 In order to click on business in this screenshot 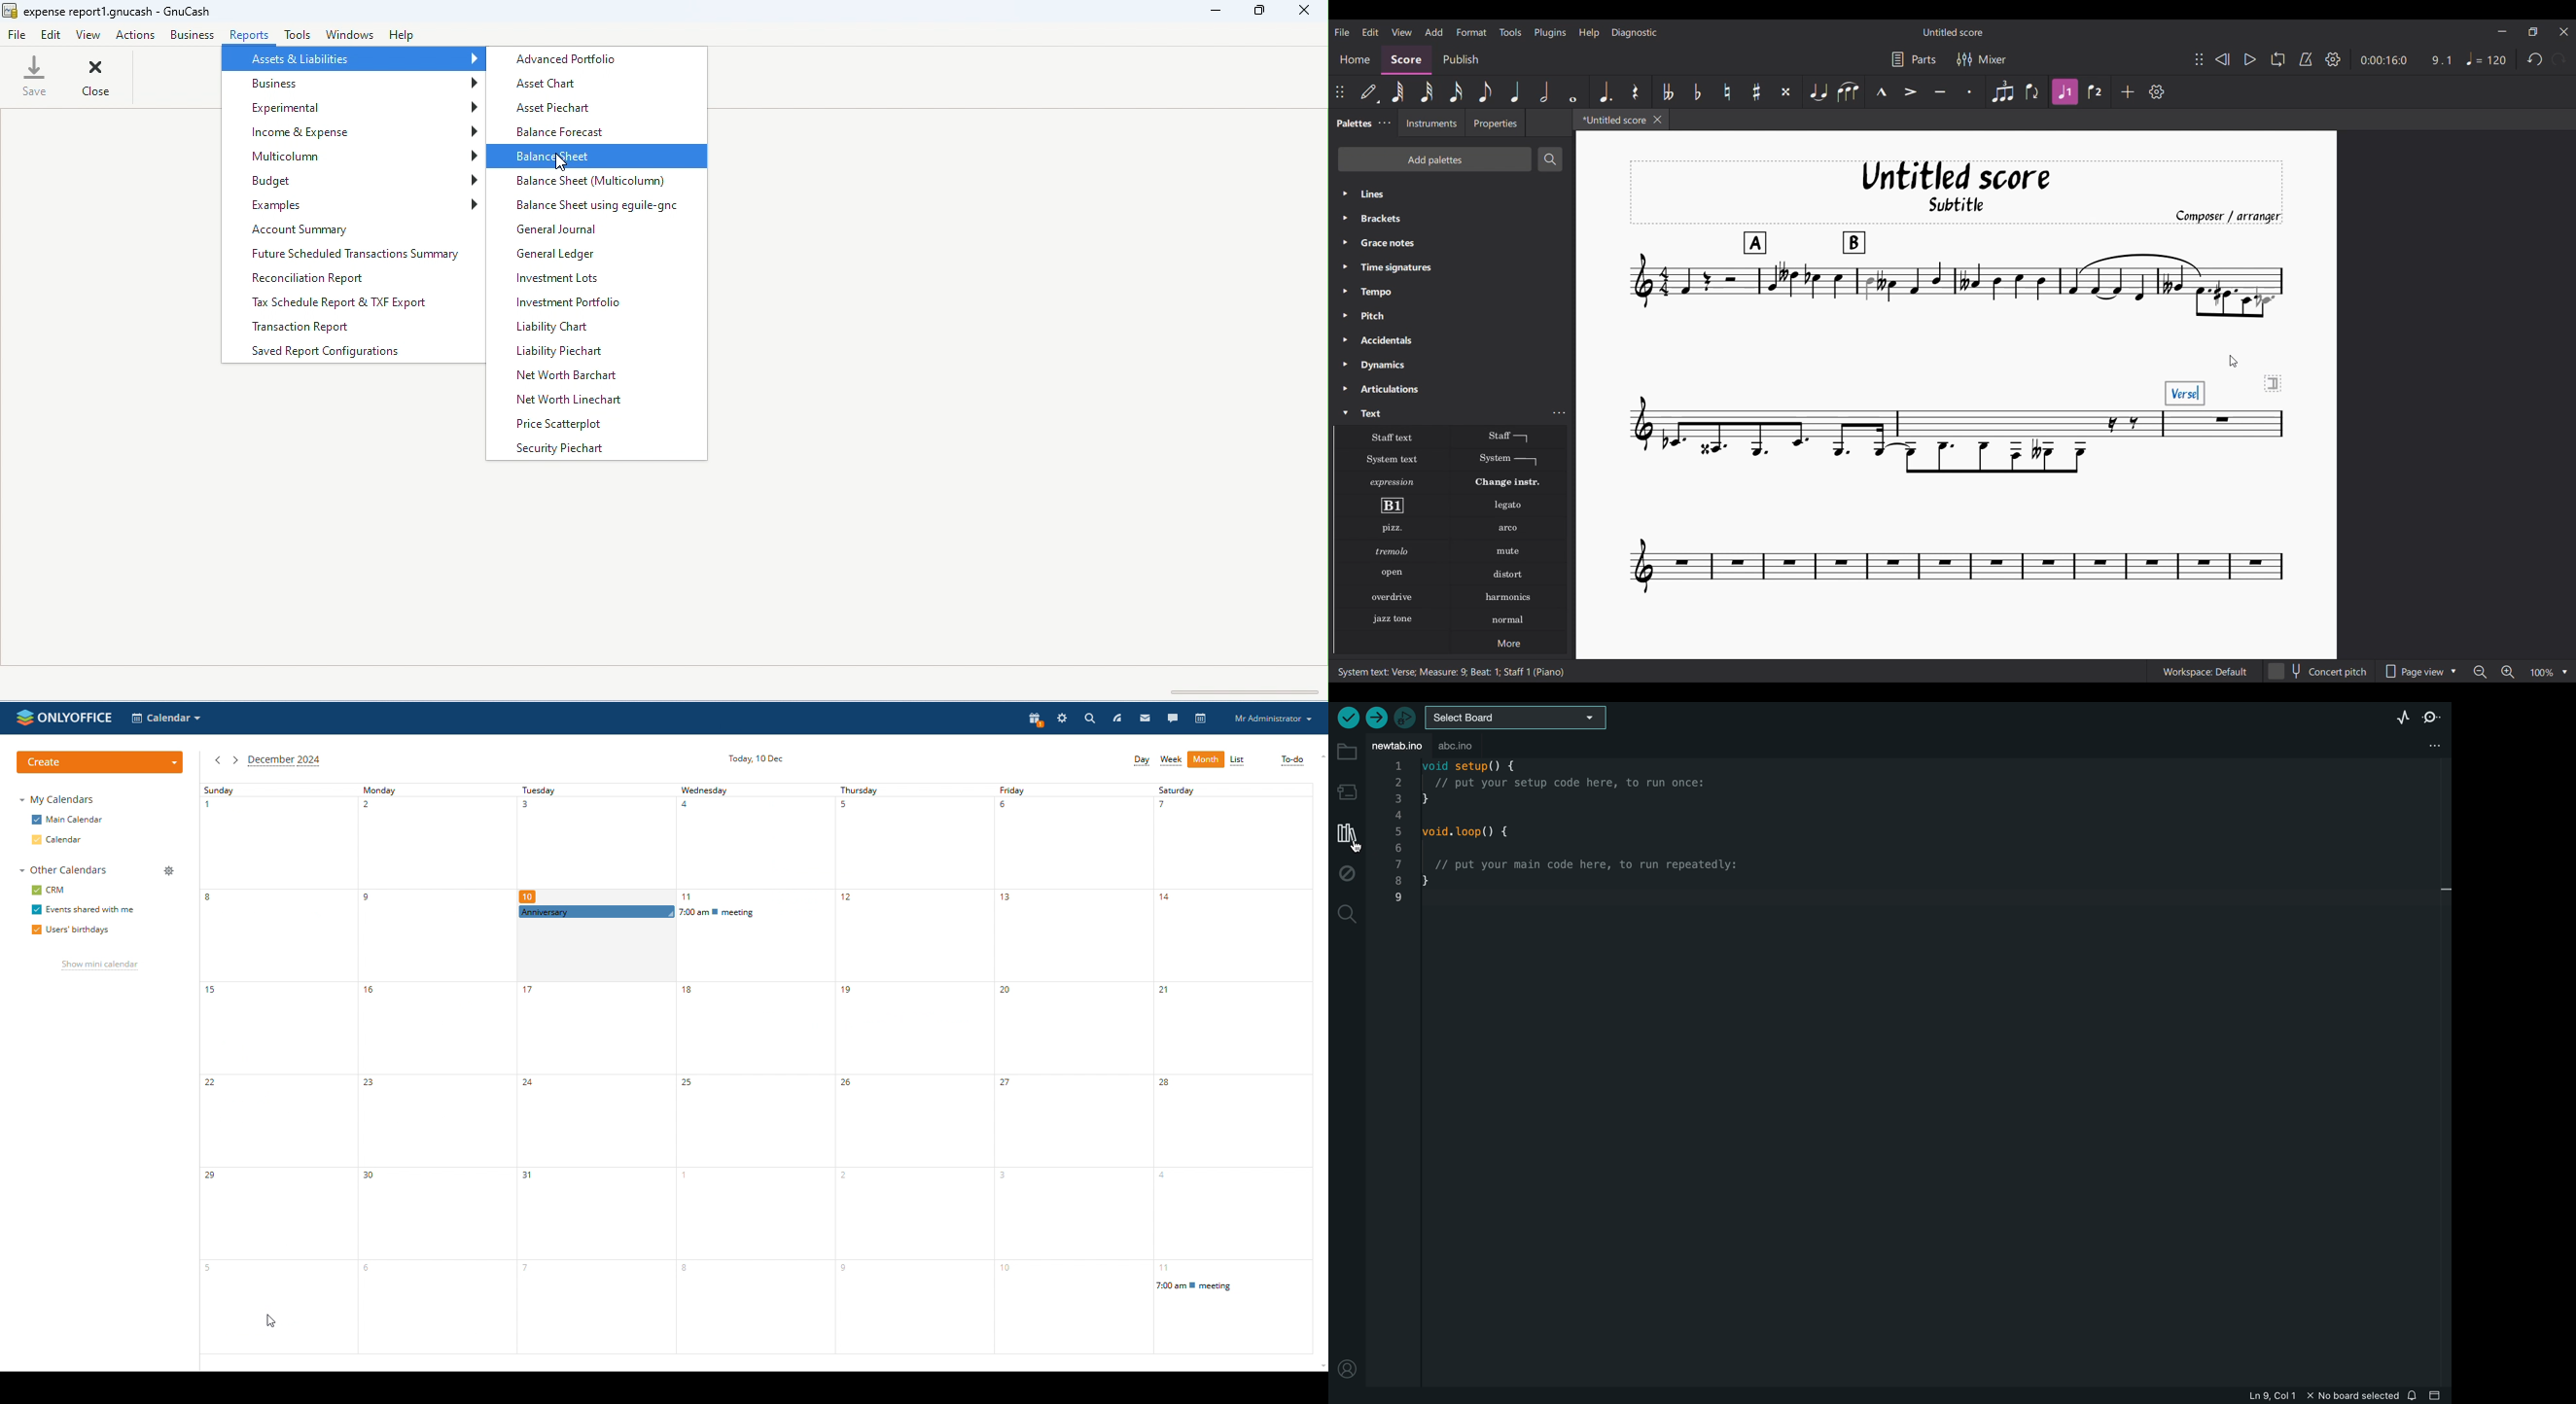, I will do `click(355, 84)`.